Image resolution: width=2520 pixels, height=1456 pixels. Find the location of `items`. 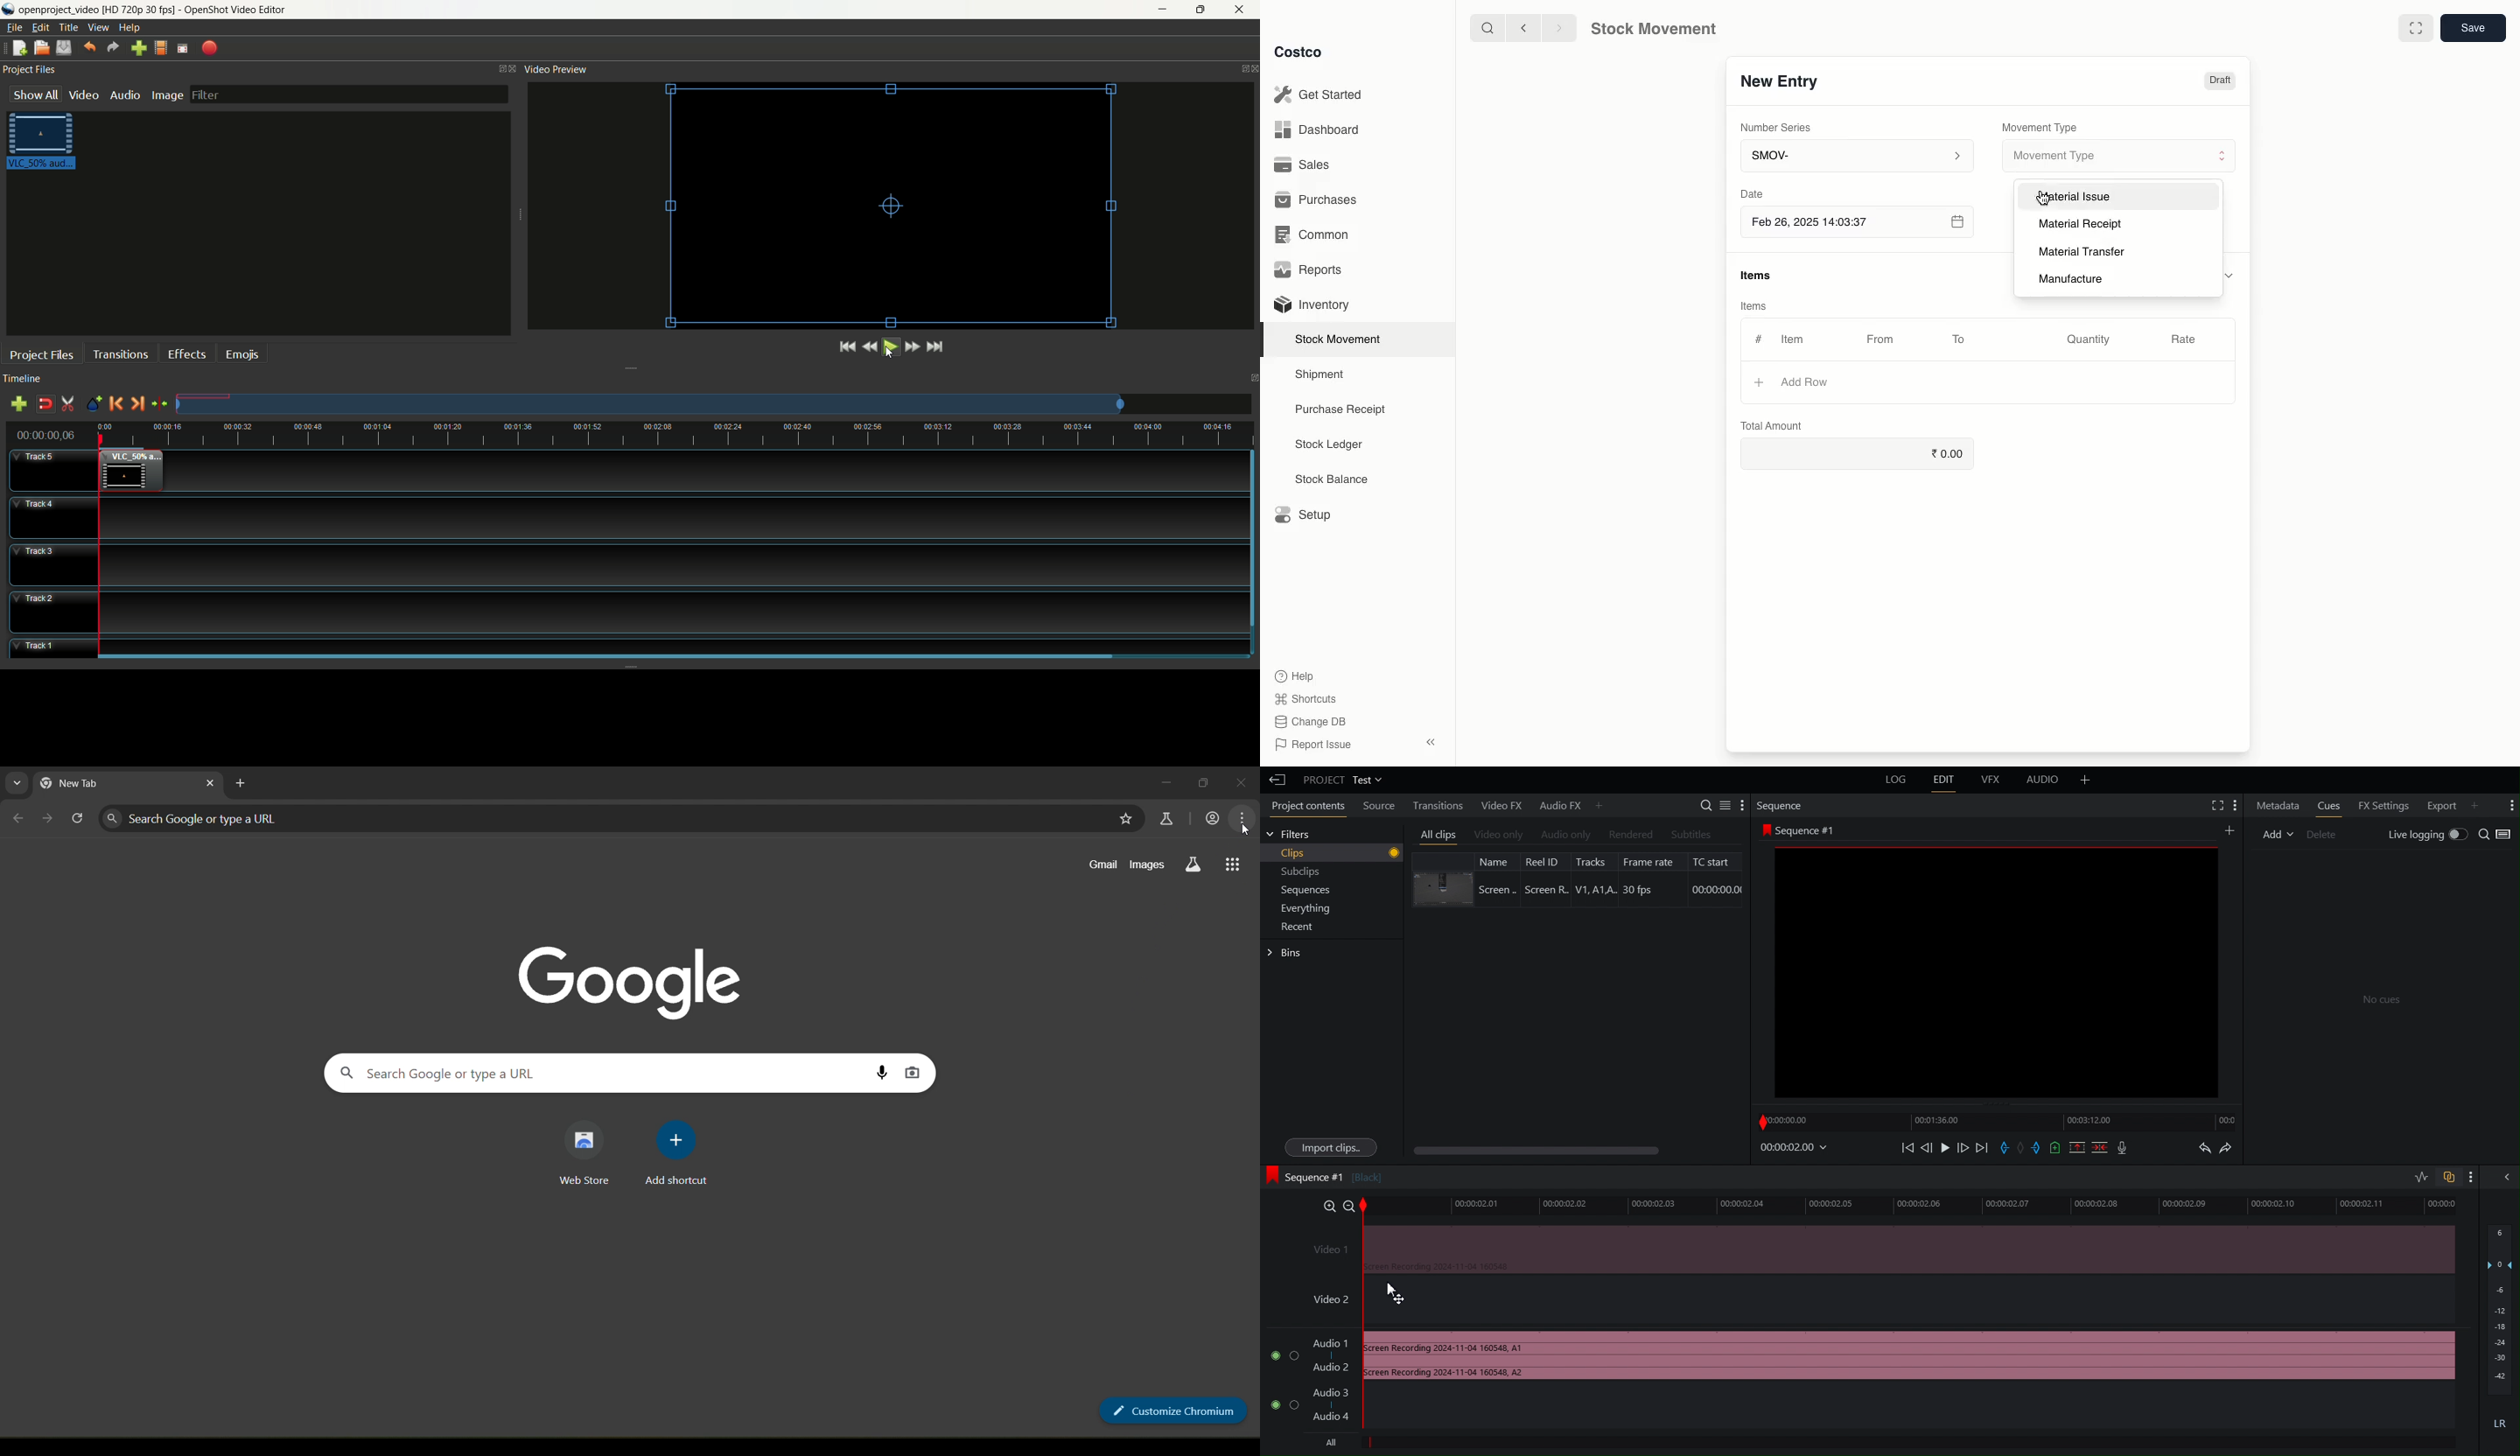

items is located at coordinates (1758, 276).